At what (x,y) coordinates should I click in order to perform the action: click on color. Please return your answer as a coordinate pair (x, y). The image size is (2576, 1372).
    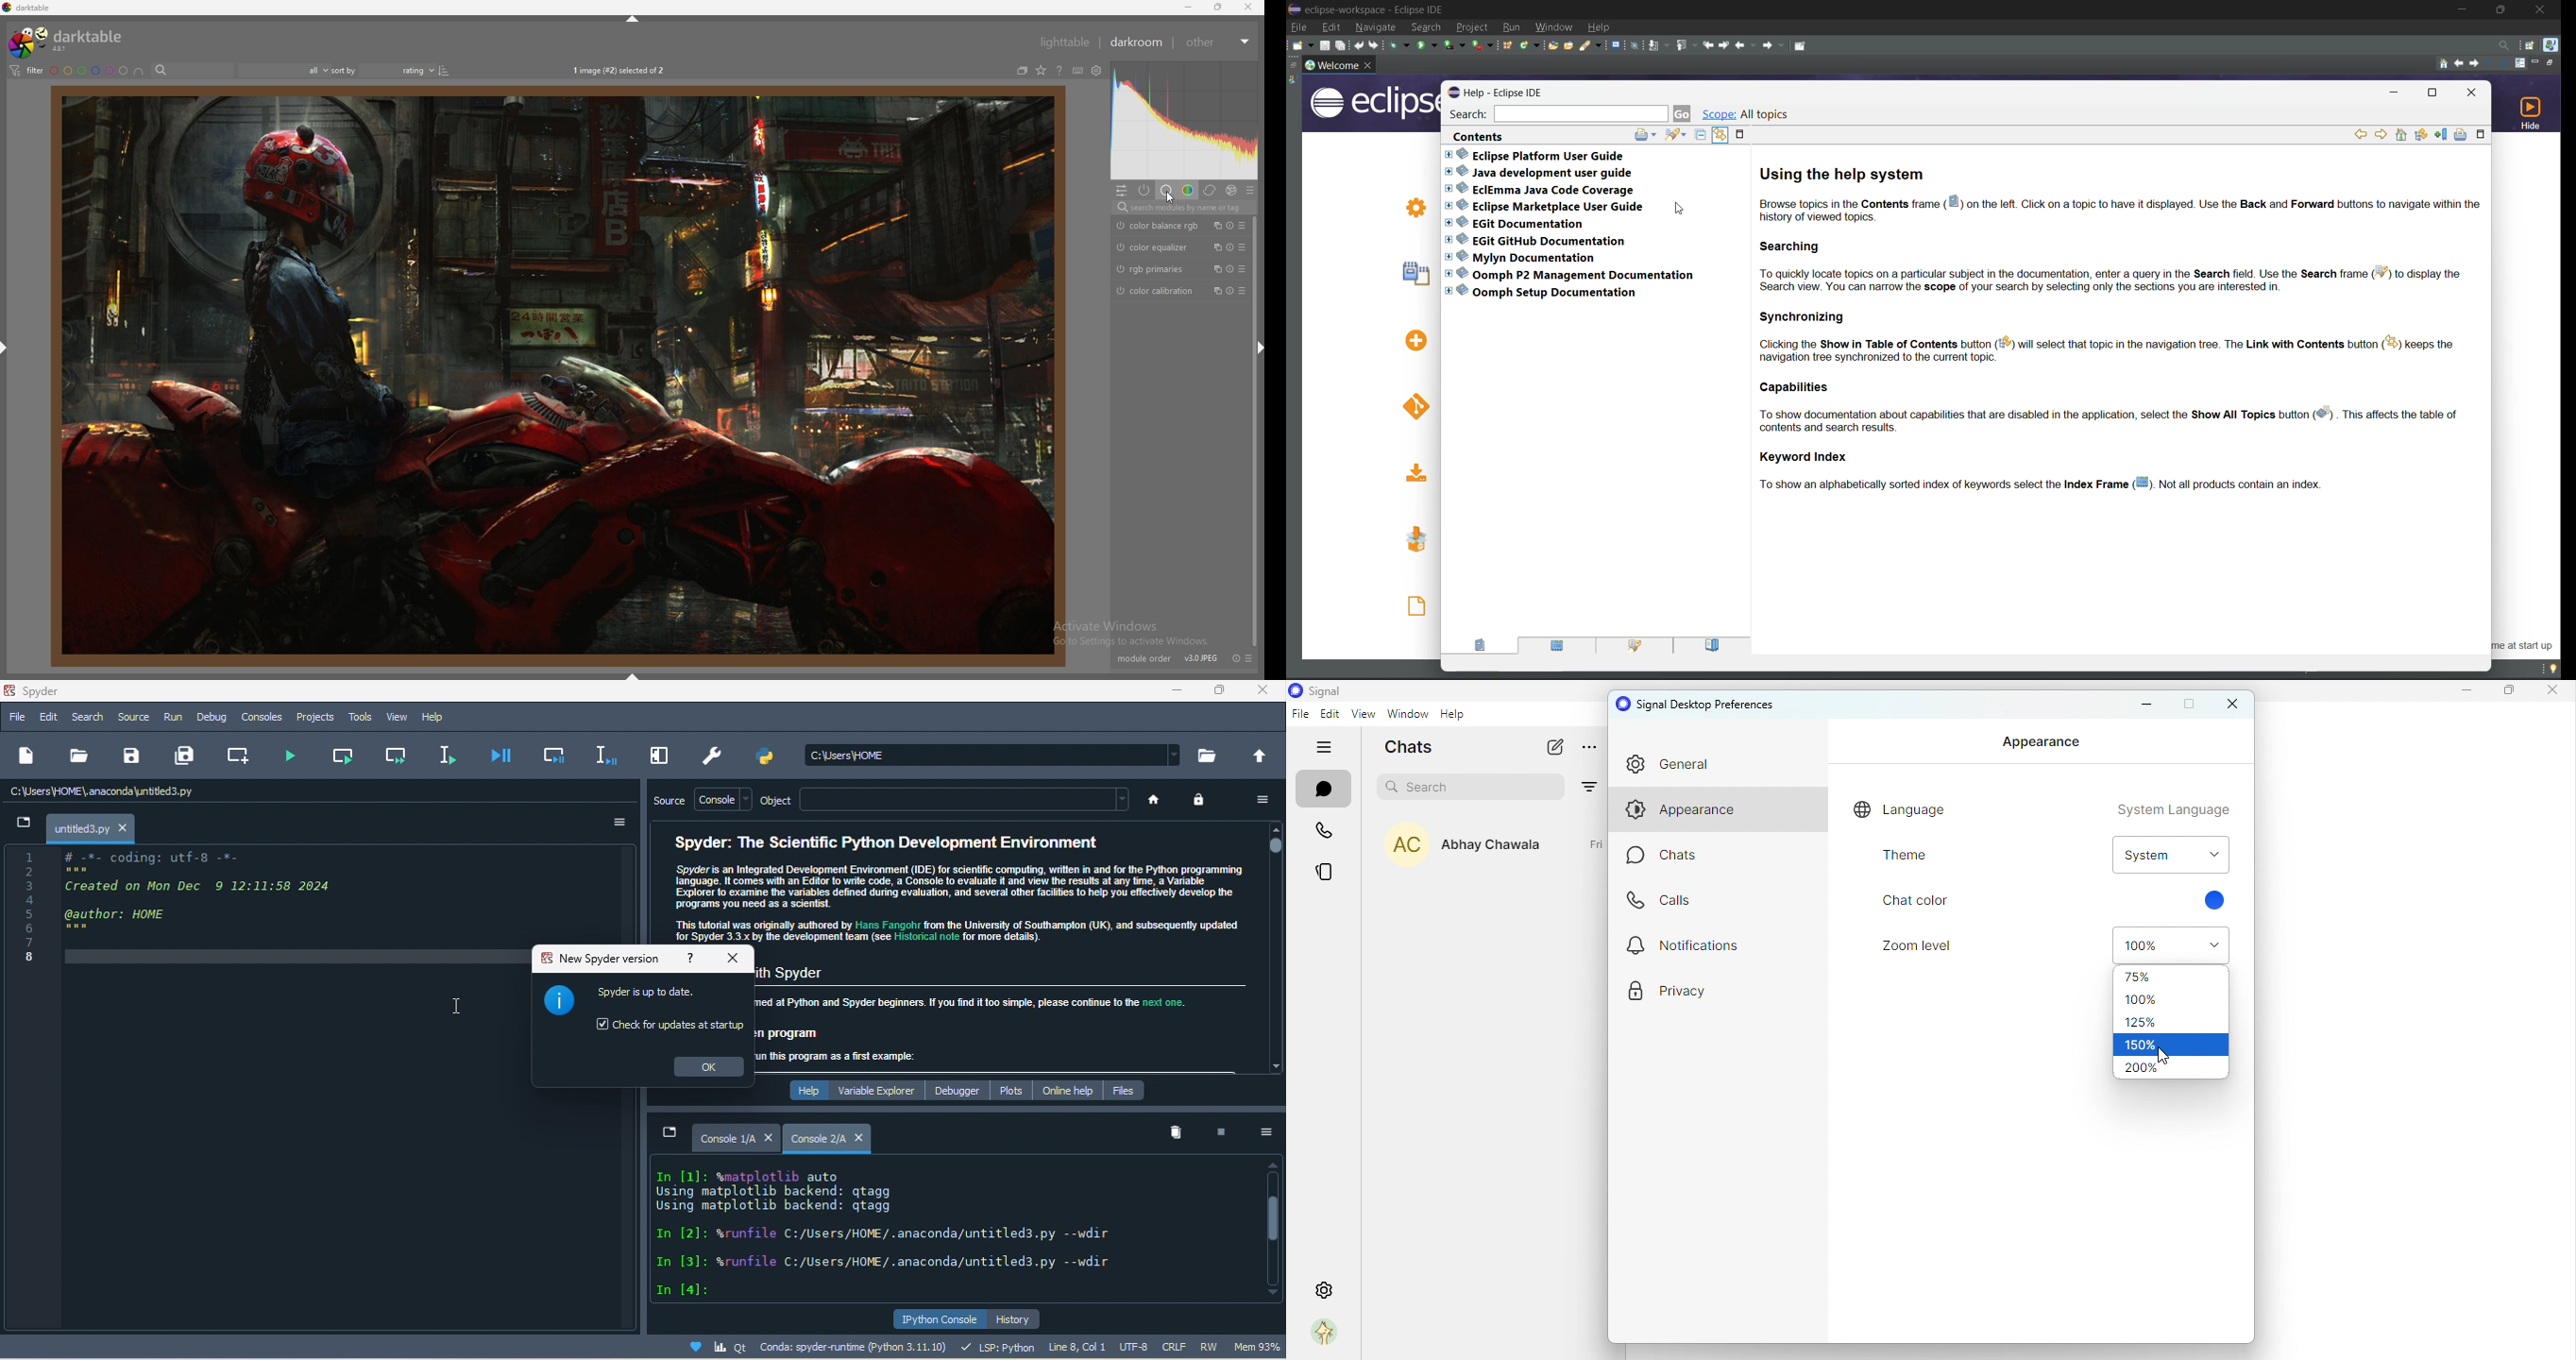
    Looking at the image, I should click on (1188, 190).